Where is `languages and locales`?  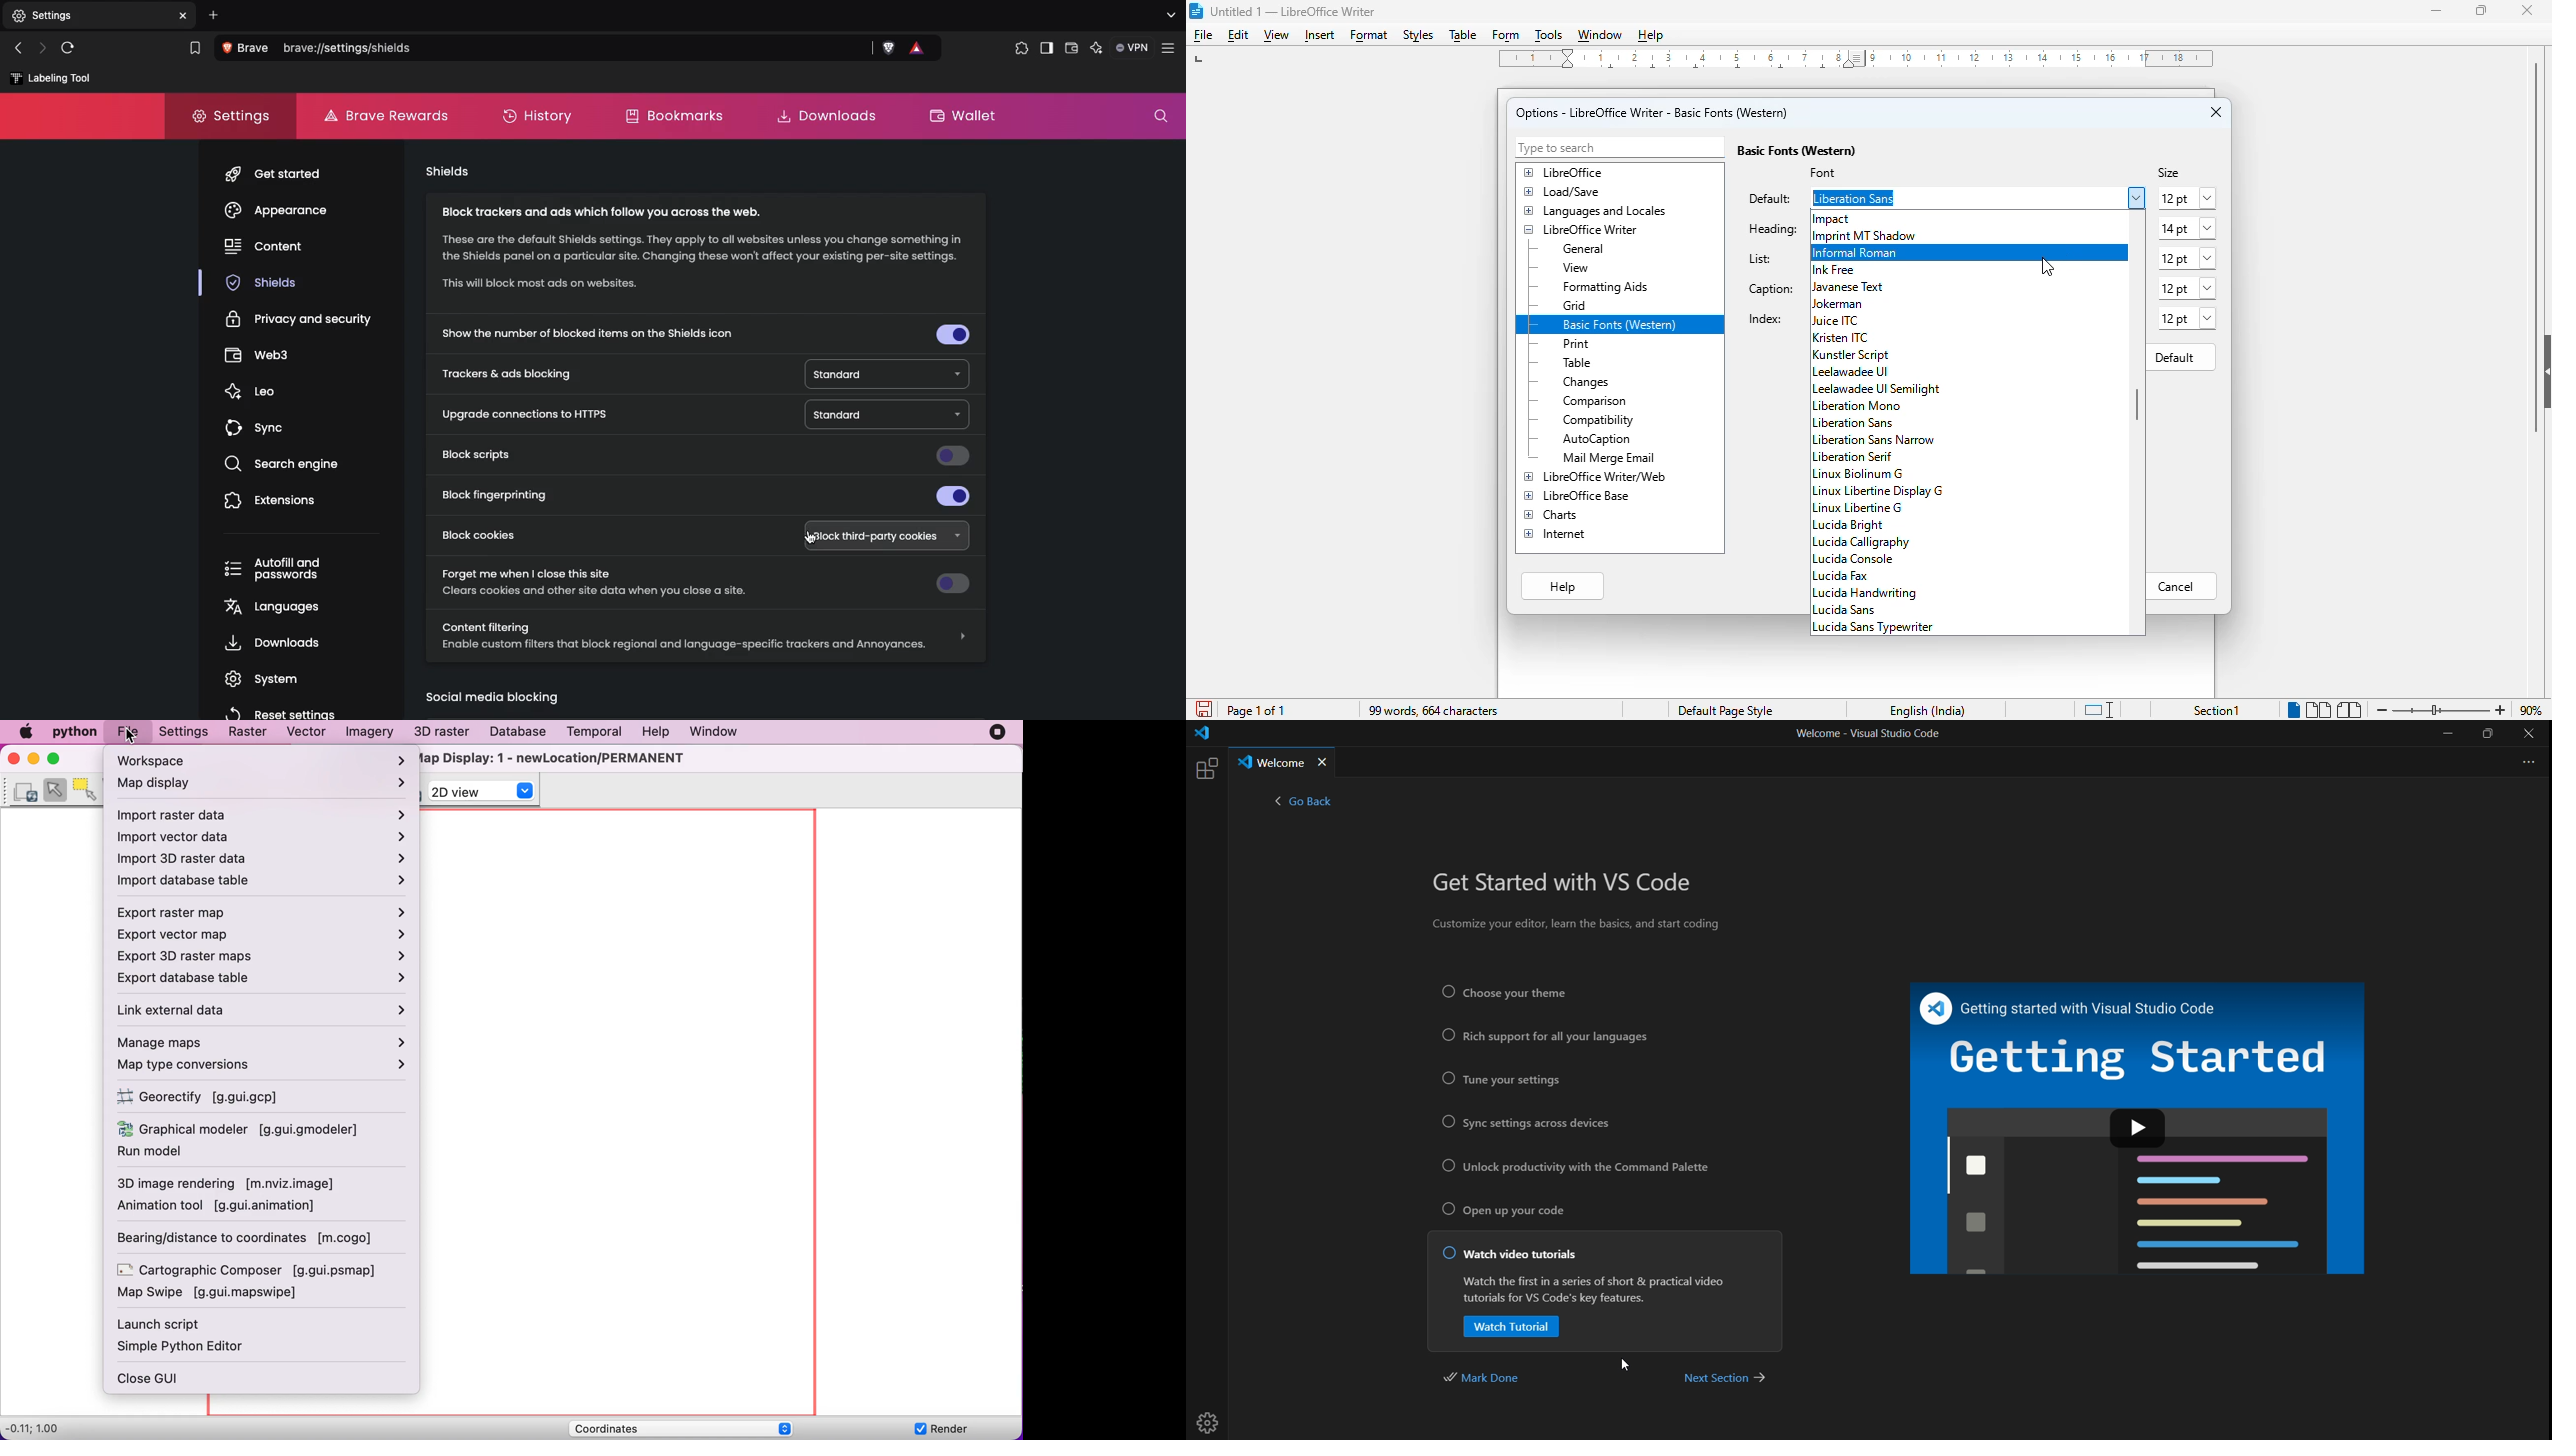
languages and locales is located at coordinates (1596, 211).